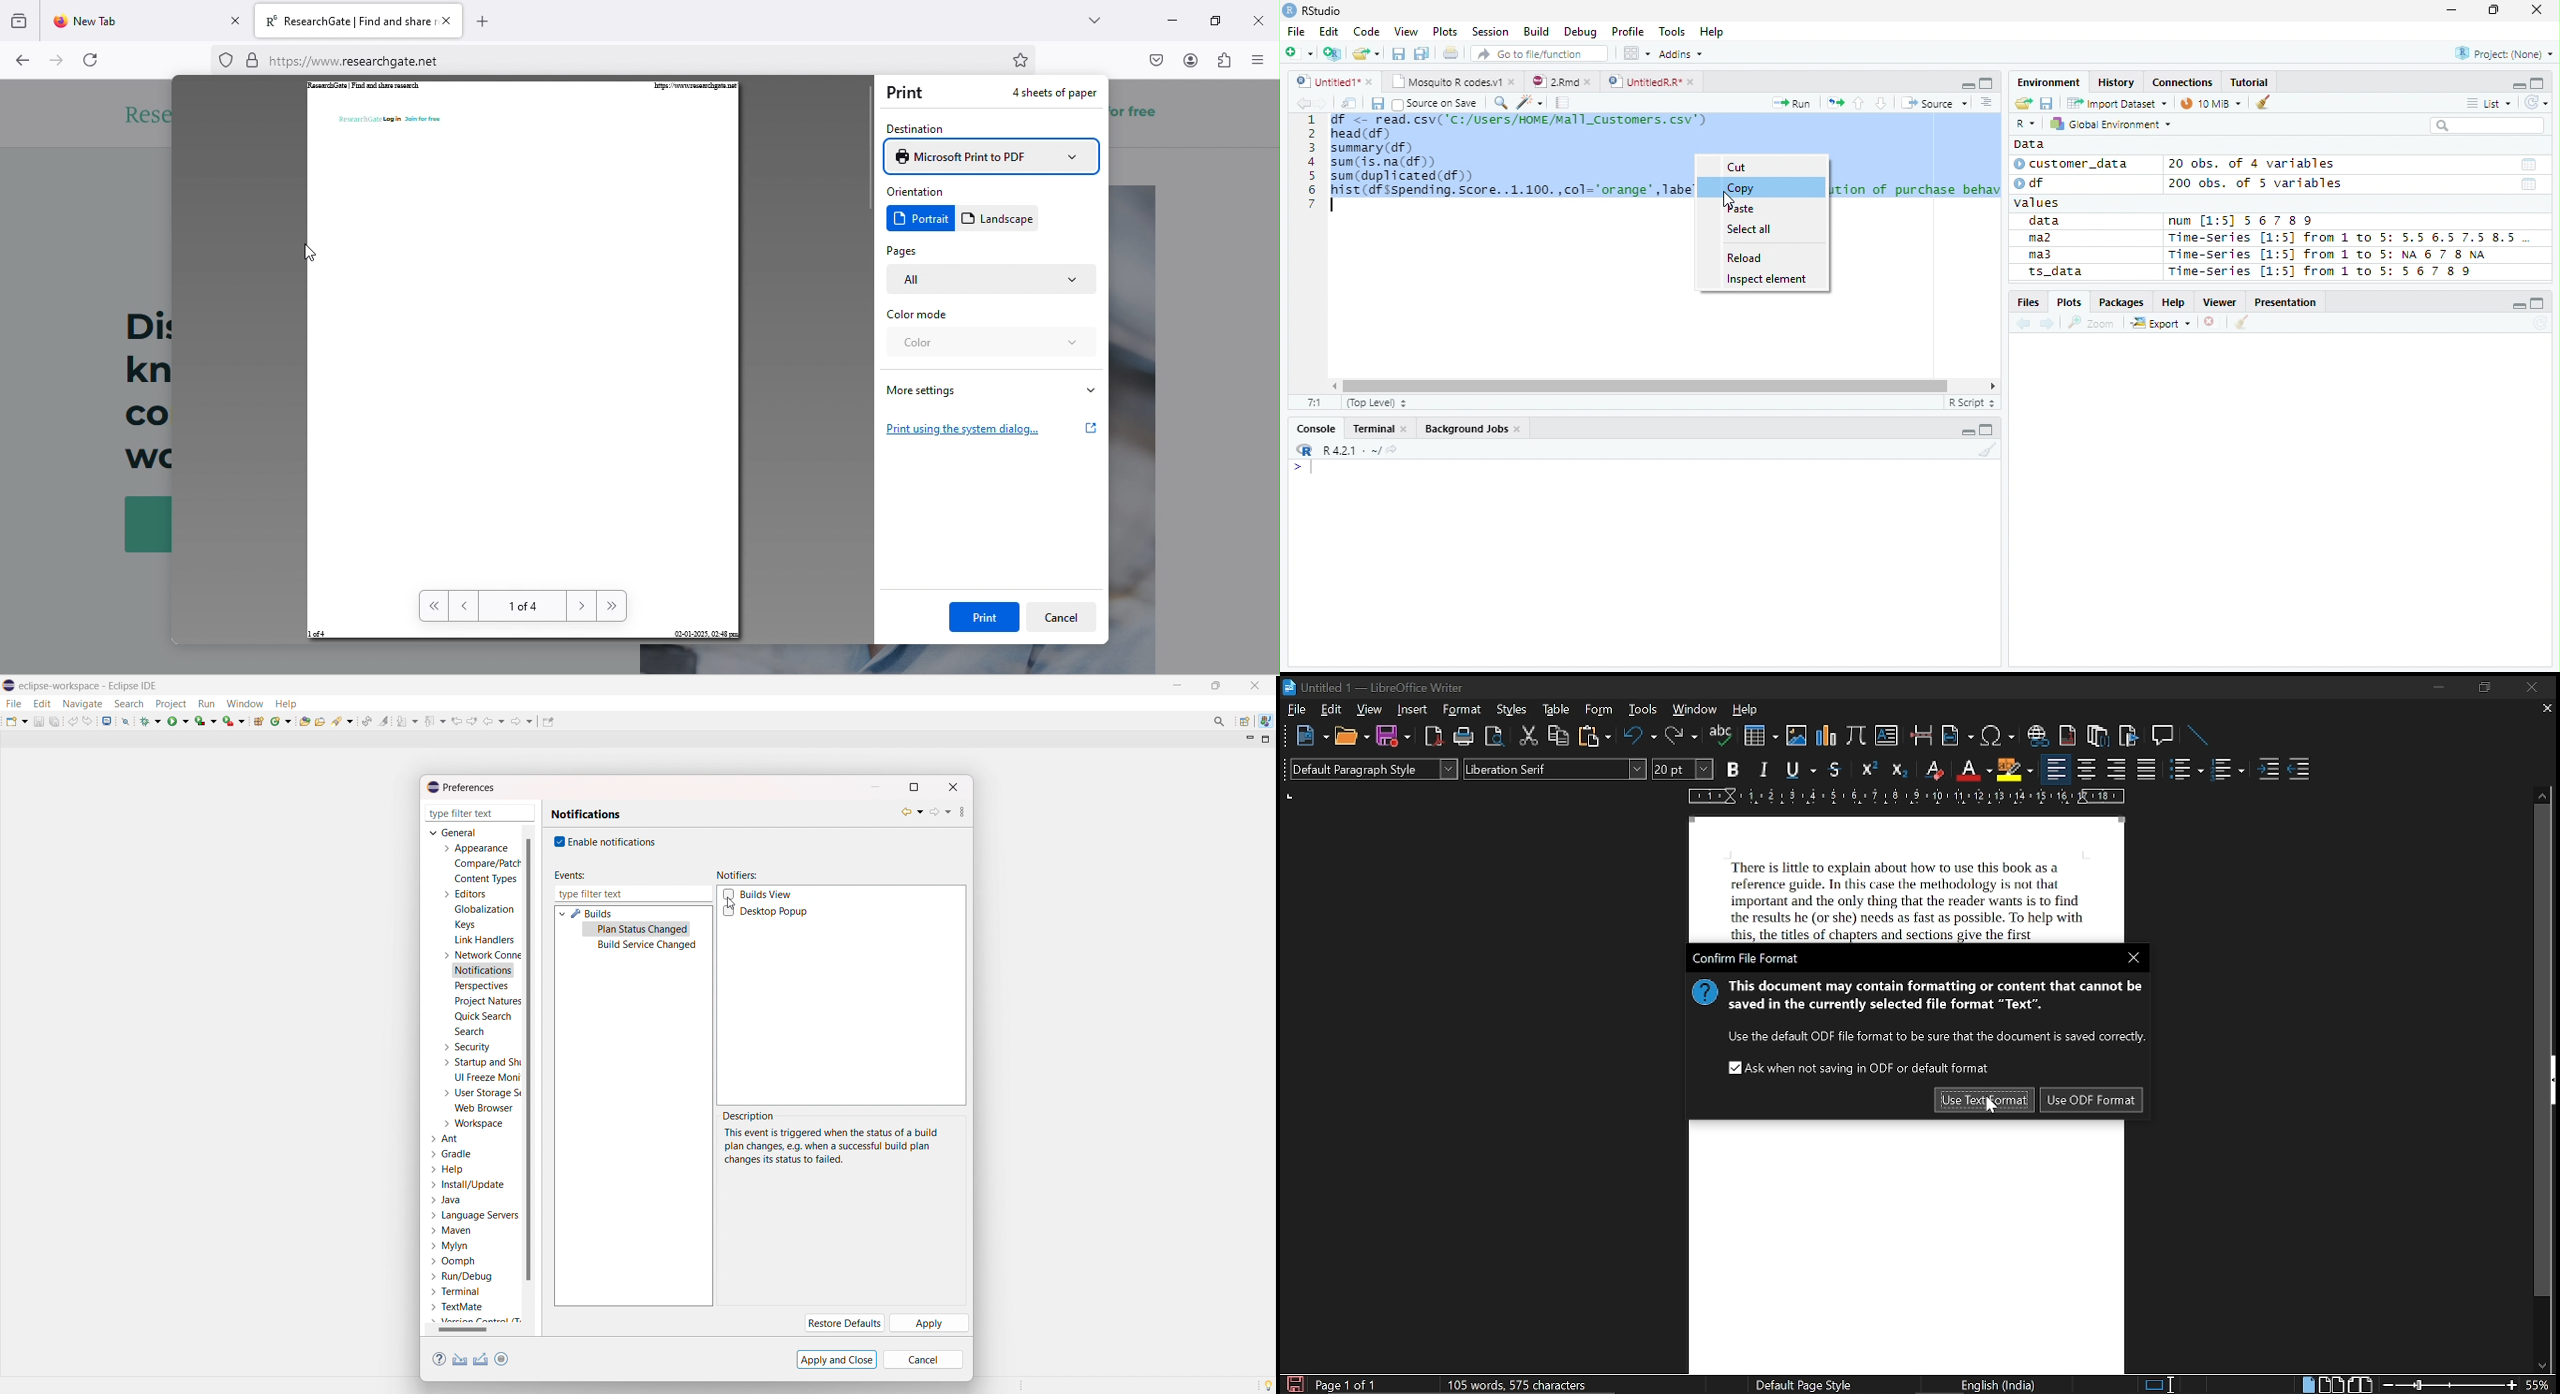 The width and height of the screenshot is (2576, 1400). What do you see at coordinates (2212, 323) in the screenshot?
I see `Delete` at bounding box center [2212, 323].